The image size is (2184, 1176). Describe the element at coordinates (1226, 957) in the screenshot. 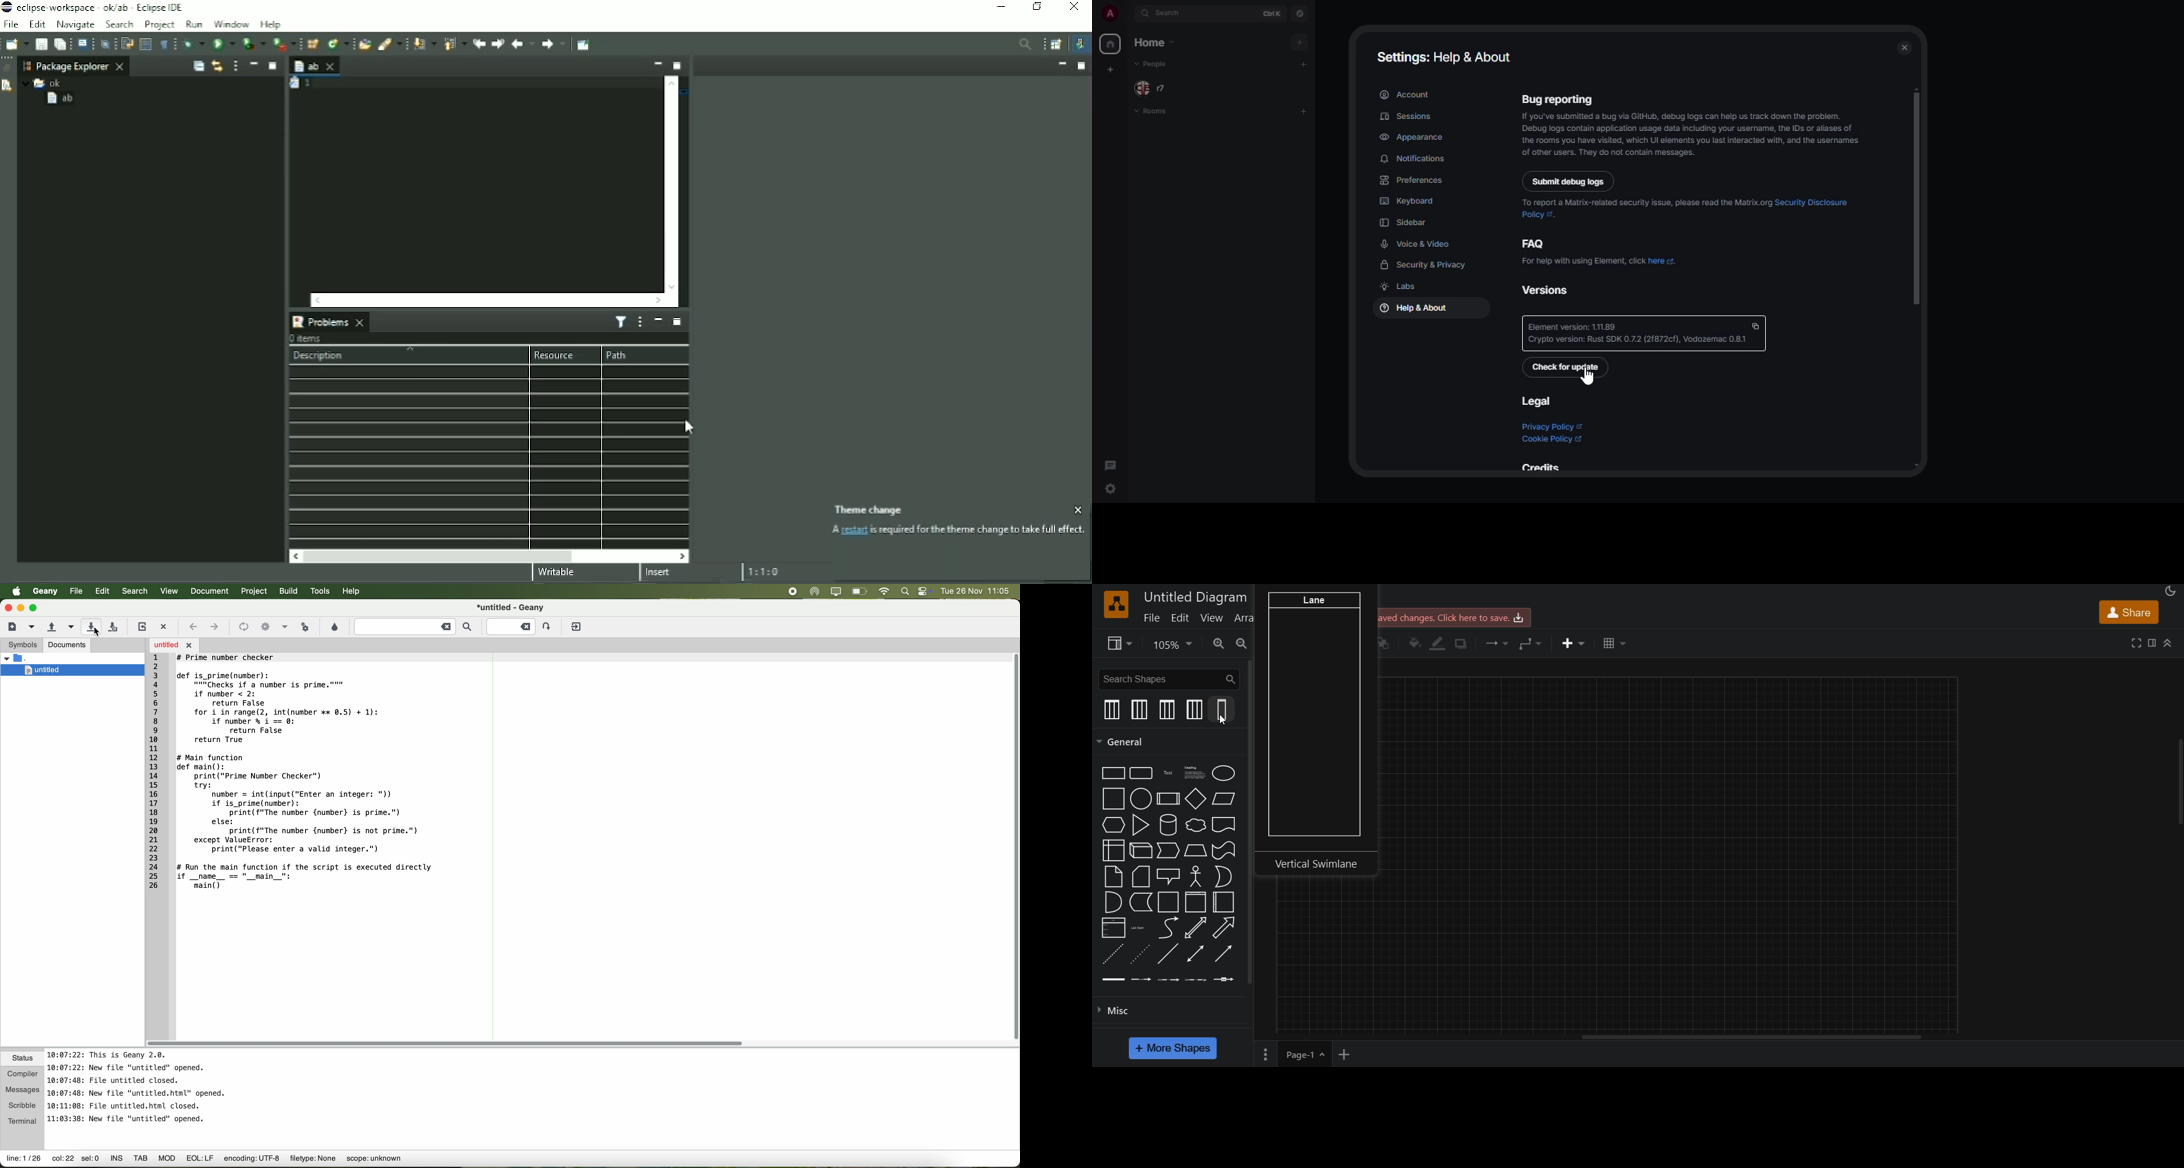

I see `directional connector` at that location.